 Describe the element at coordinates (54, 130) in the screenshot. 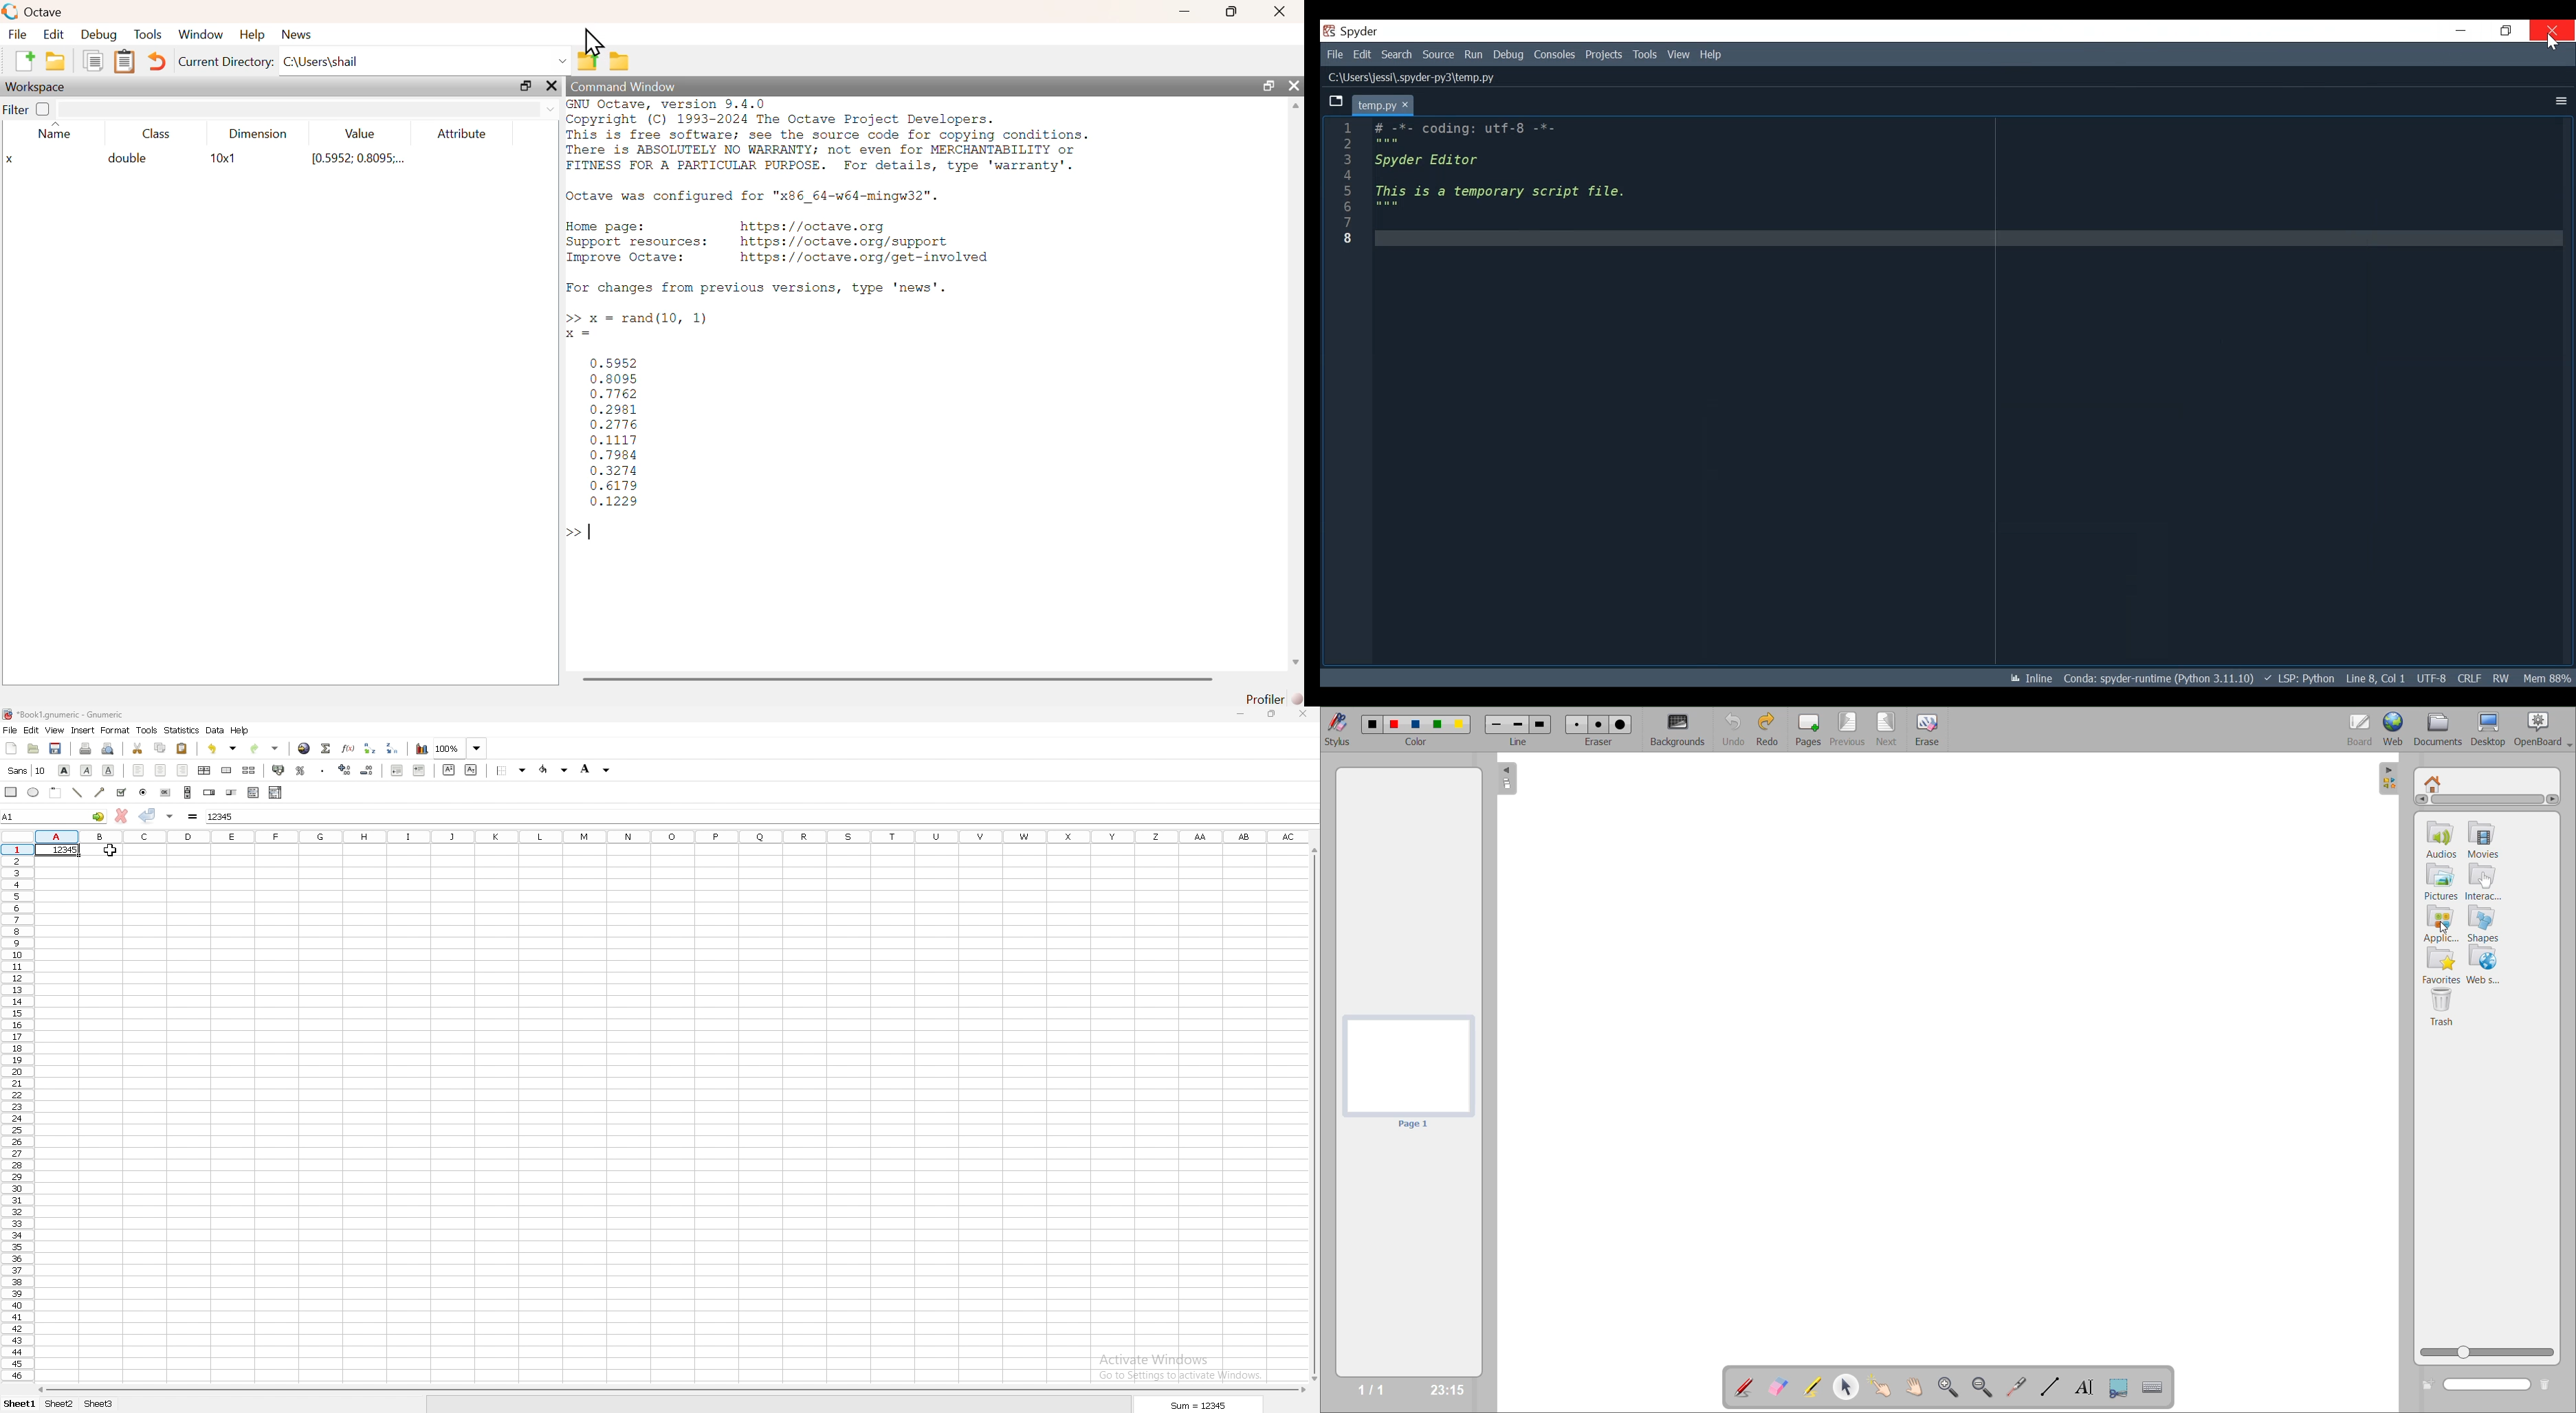

I see `name` at that location.